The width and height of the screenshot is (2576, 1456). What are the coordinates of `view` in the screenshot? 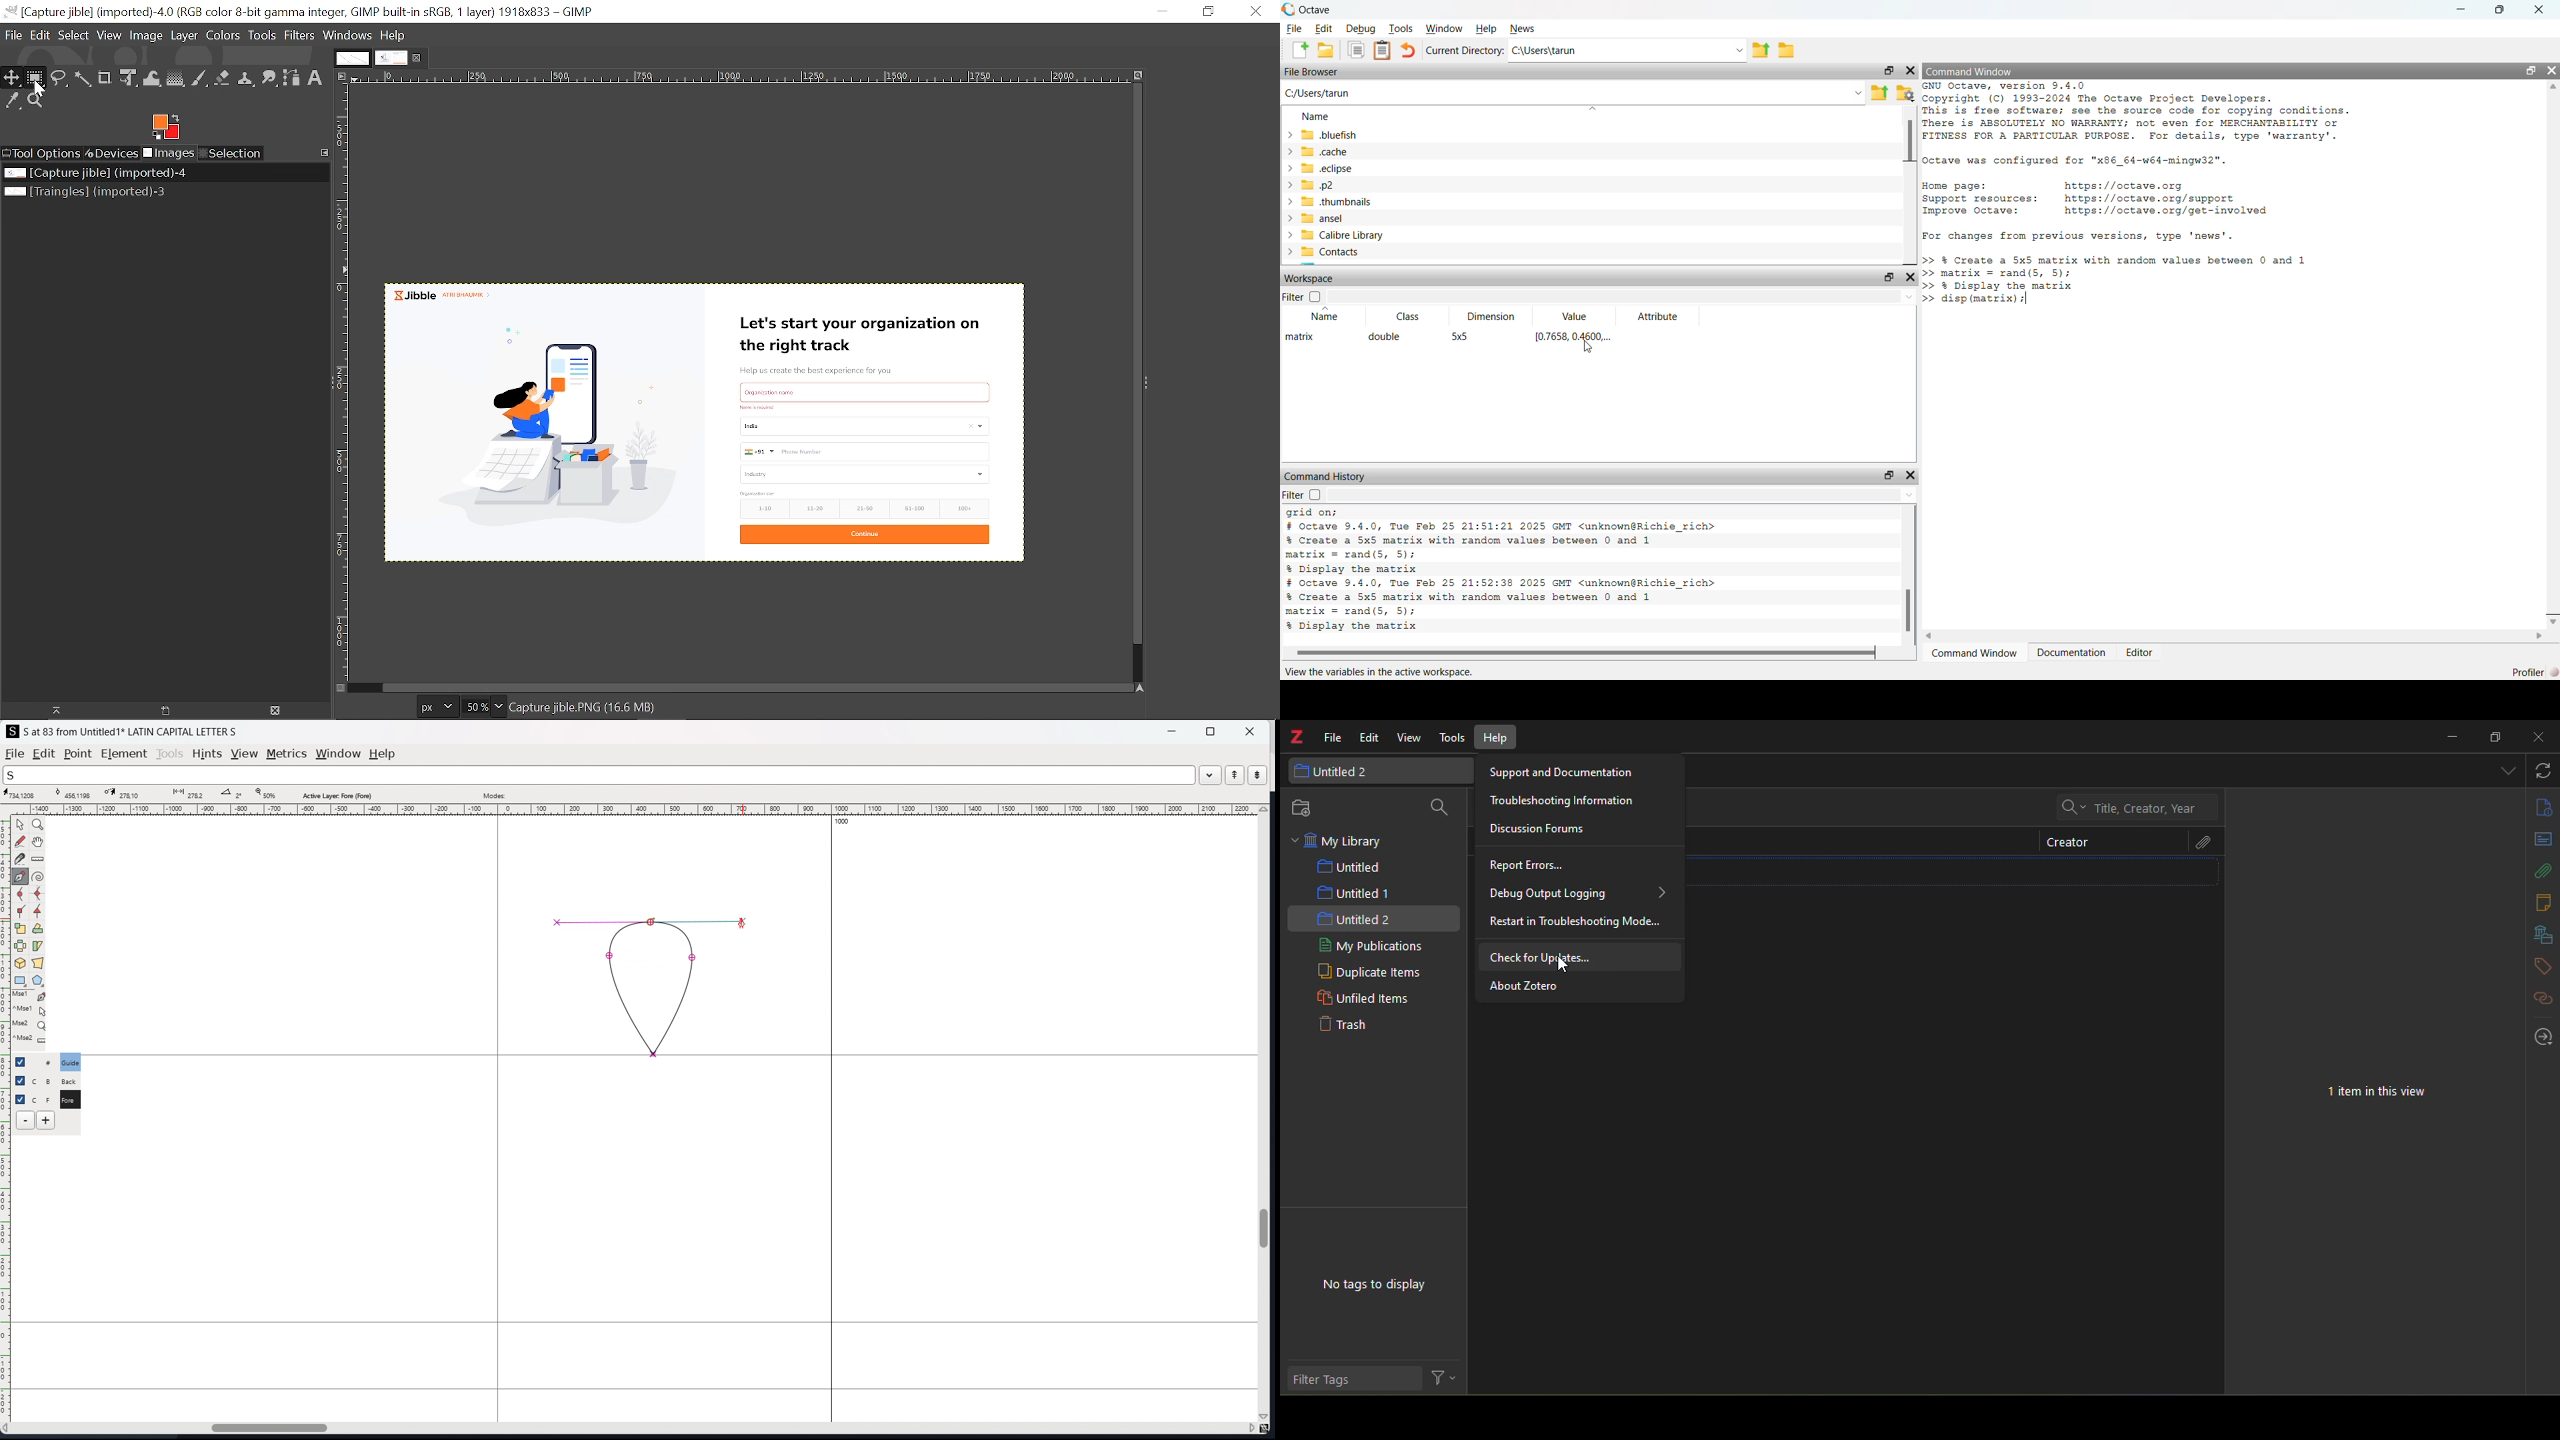 It's located at (244, 754).